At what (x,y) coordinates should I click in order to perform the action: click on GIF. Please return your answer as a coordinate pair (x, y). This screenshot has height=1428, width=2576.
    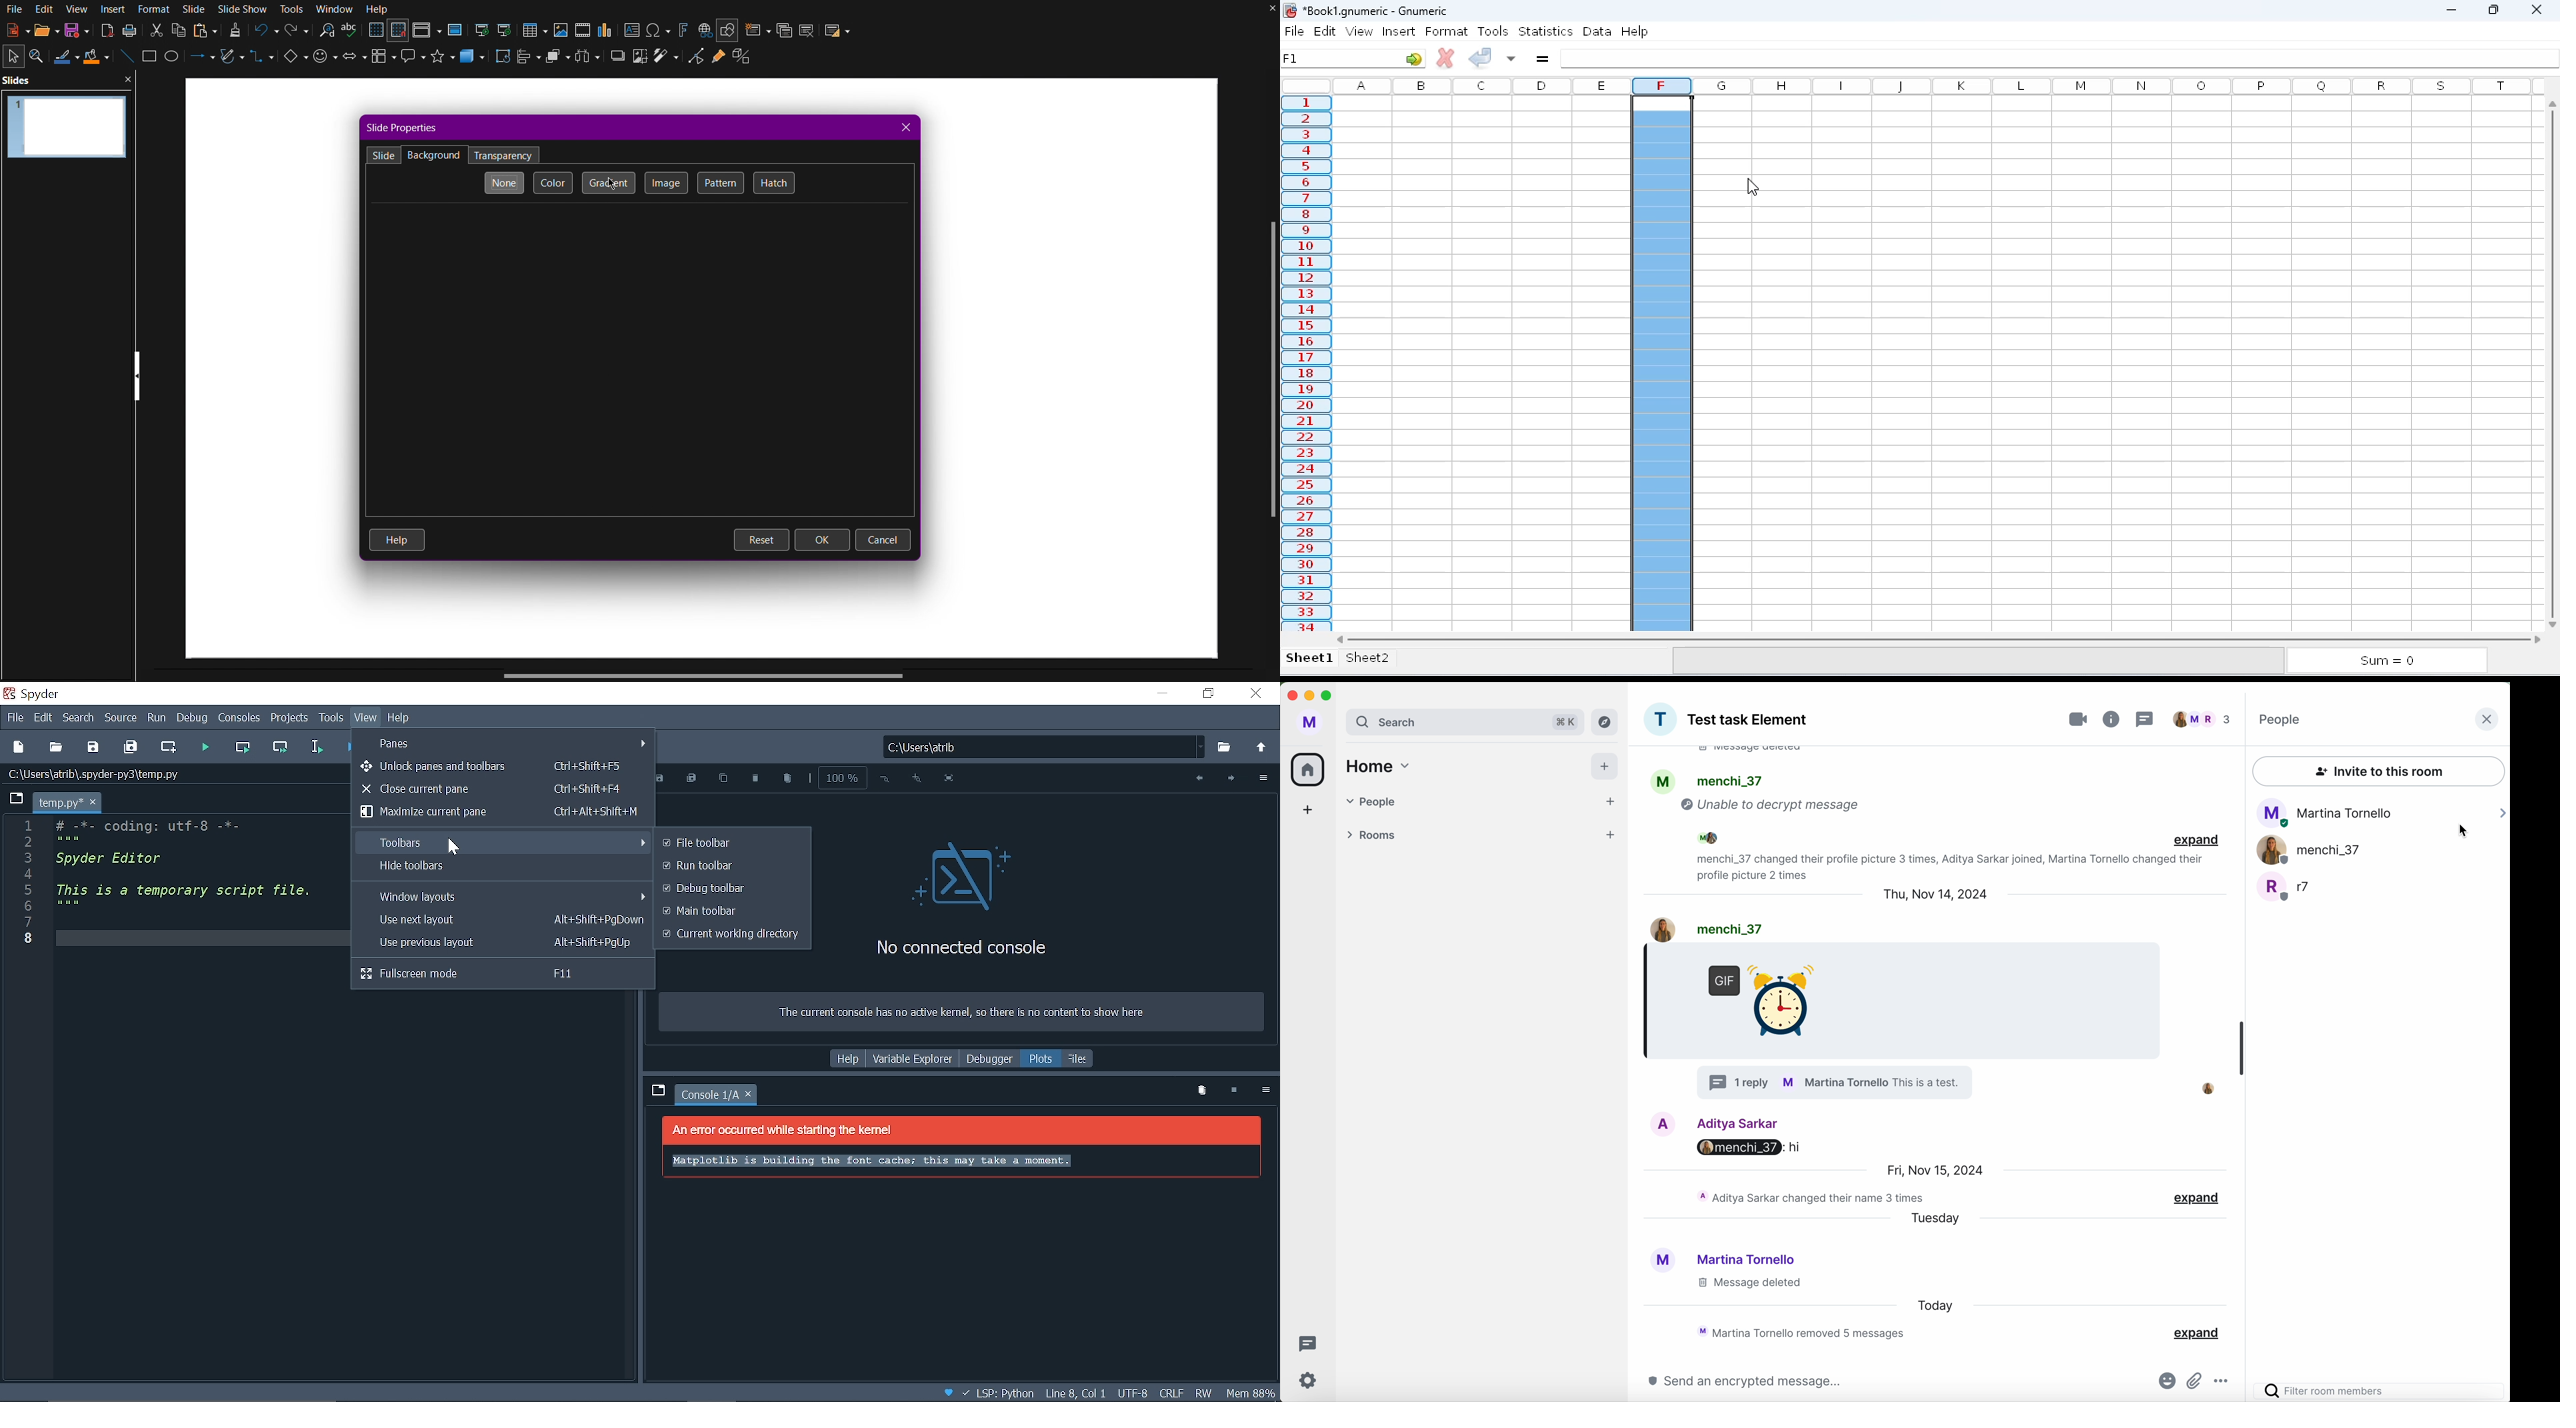
    Looking at the image, I should click on (1757, 996).